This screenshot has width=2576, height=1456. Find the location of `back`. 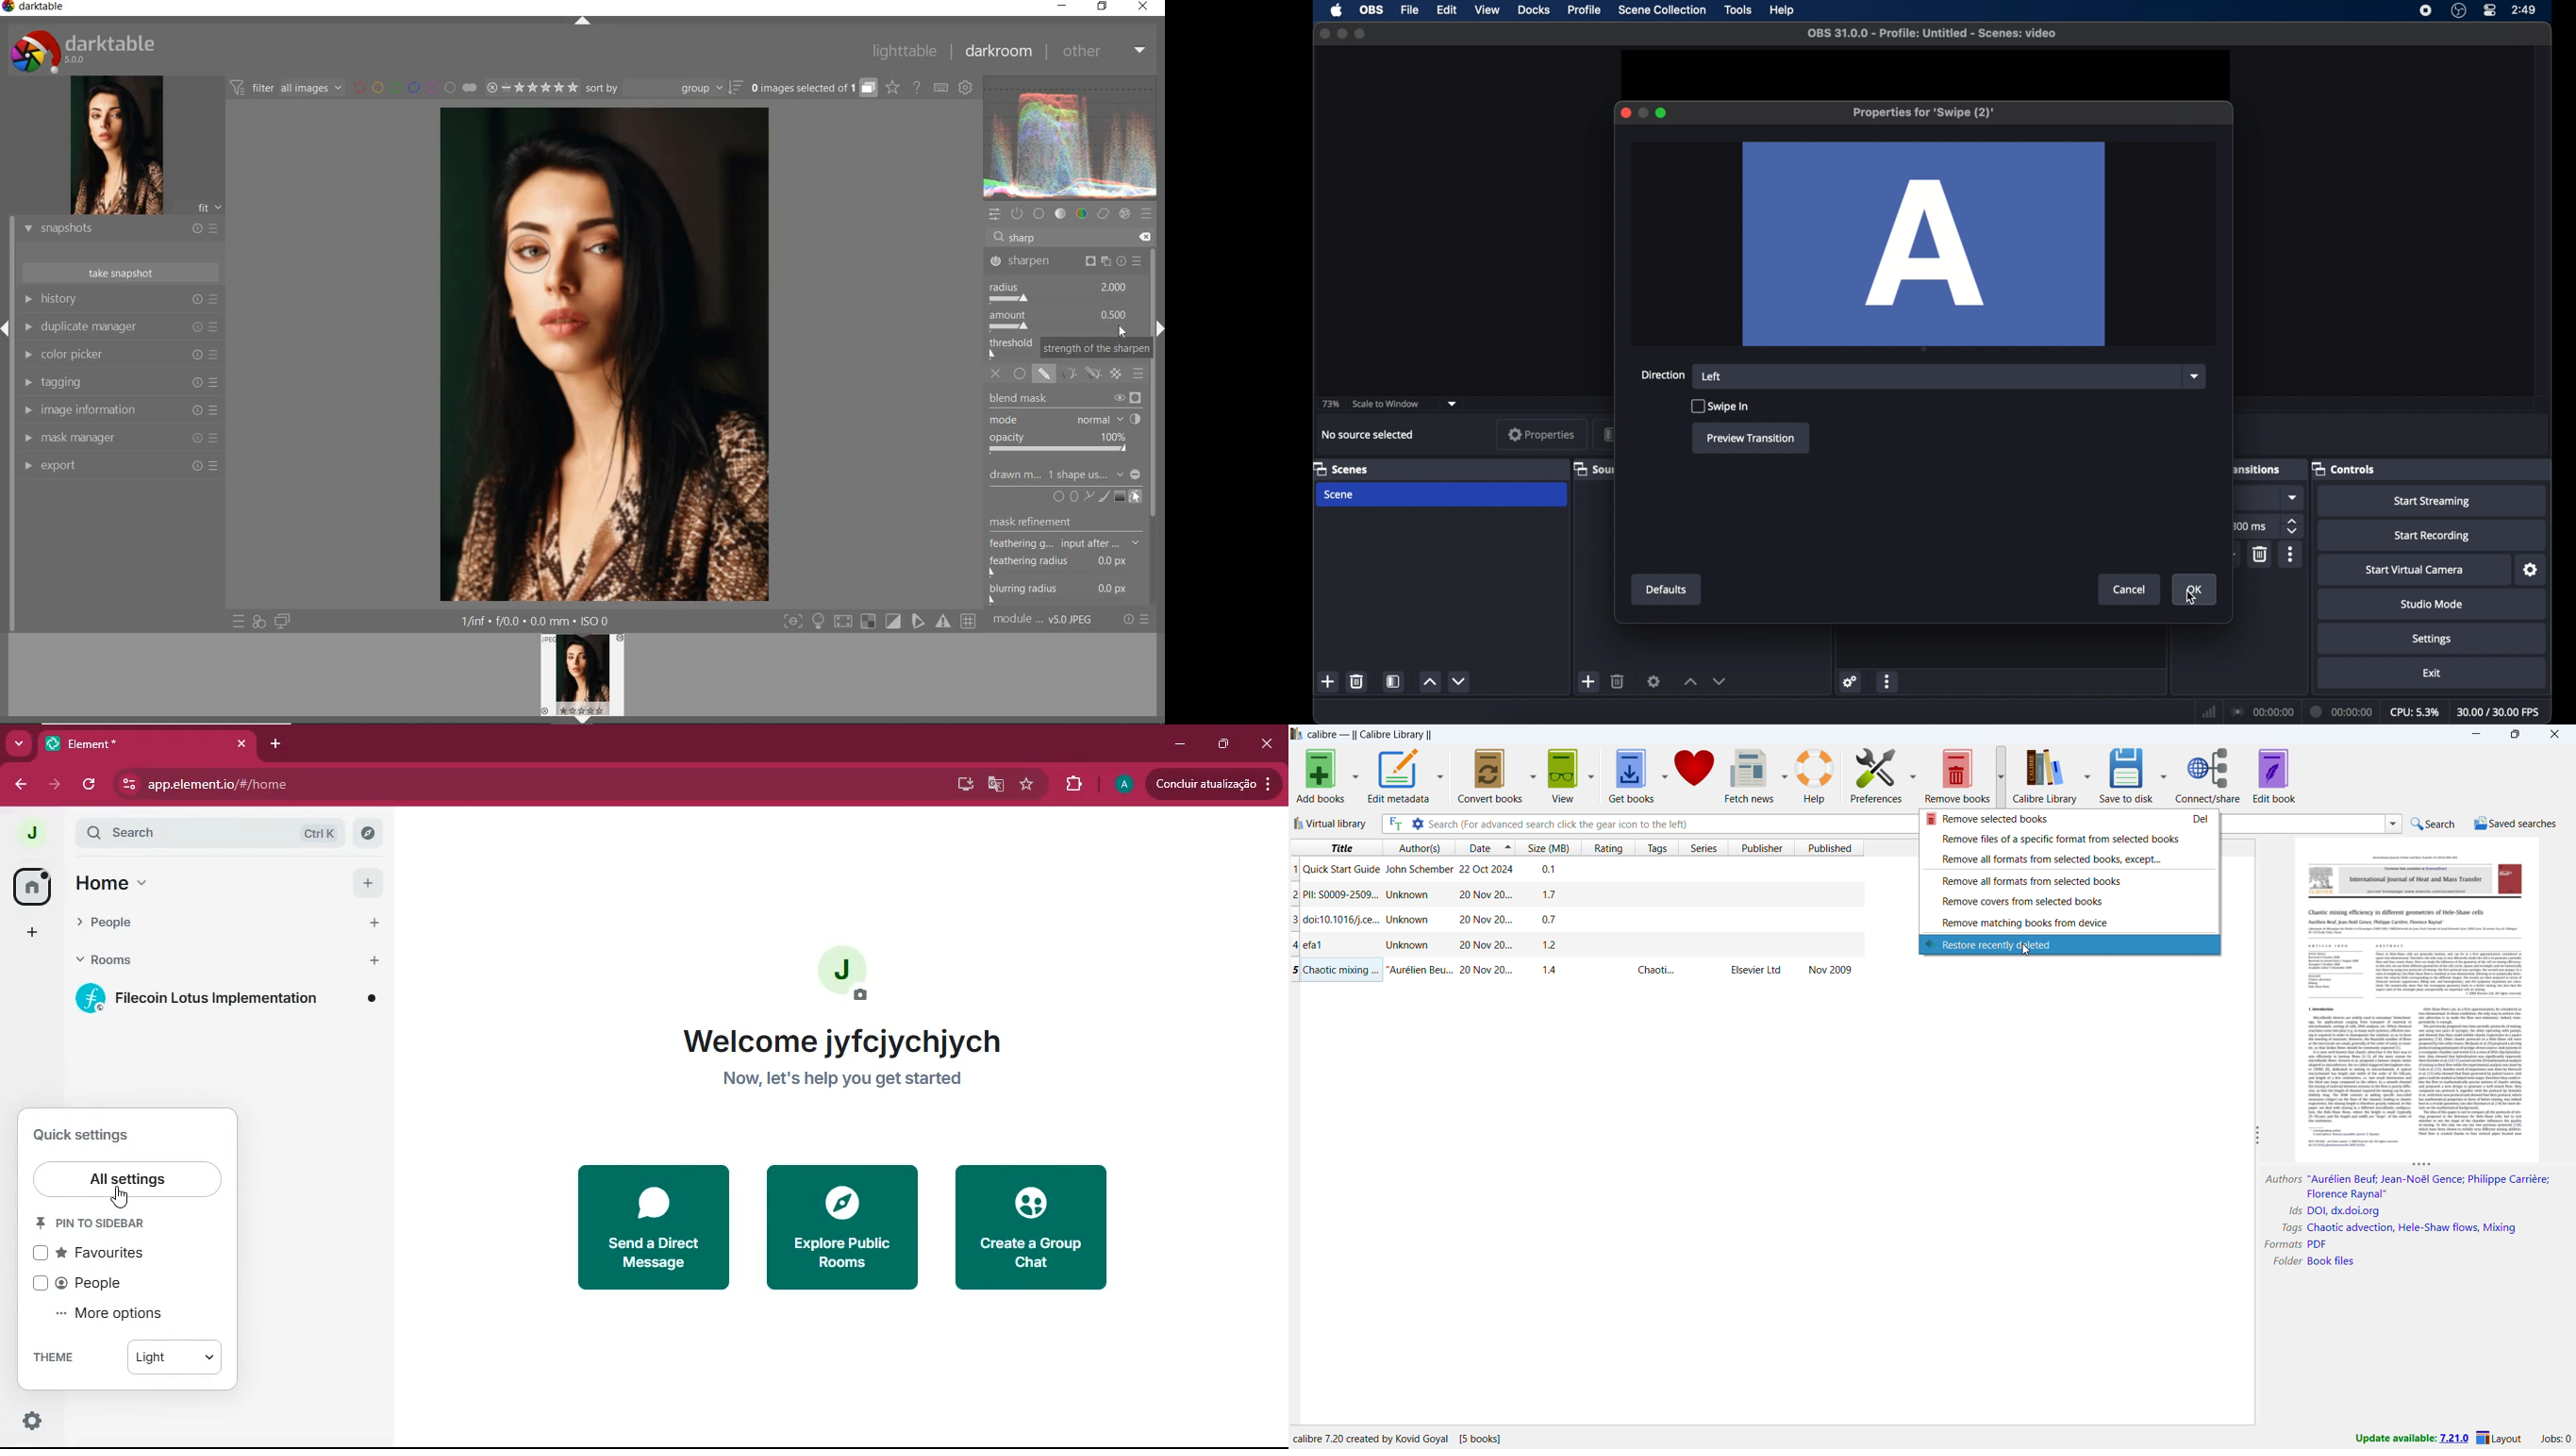

back is located at coordinates (14, 785).